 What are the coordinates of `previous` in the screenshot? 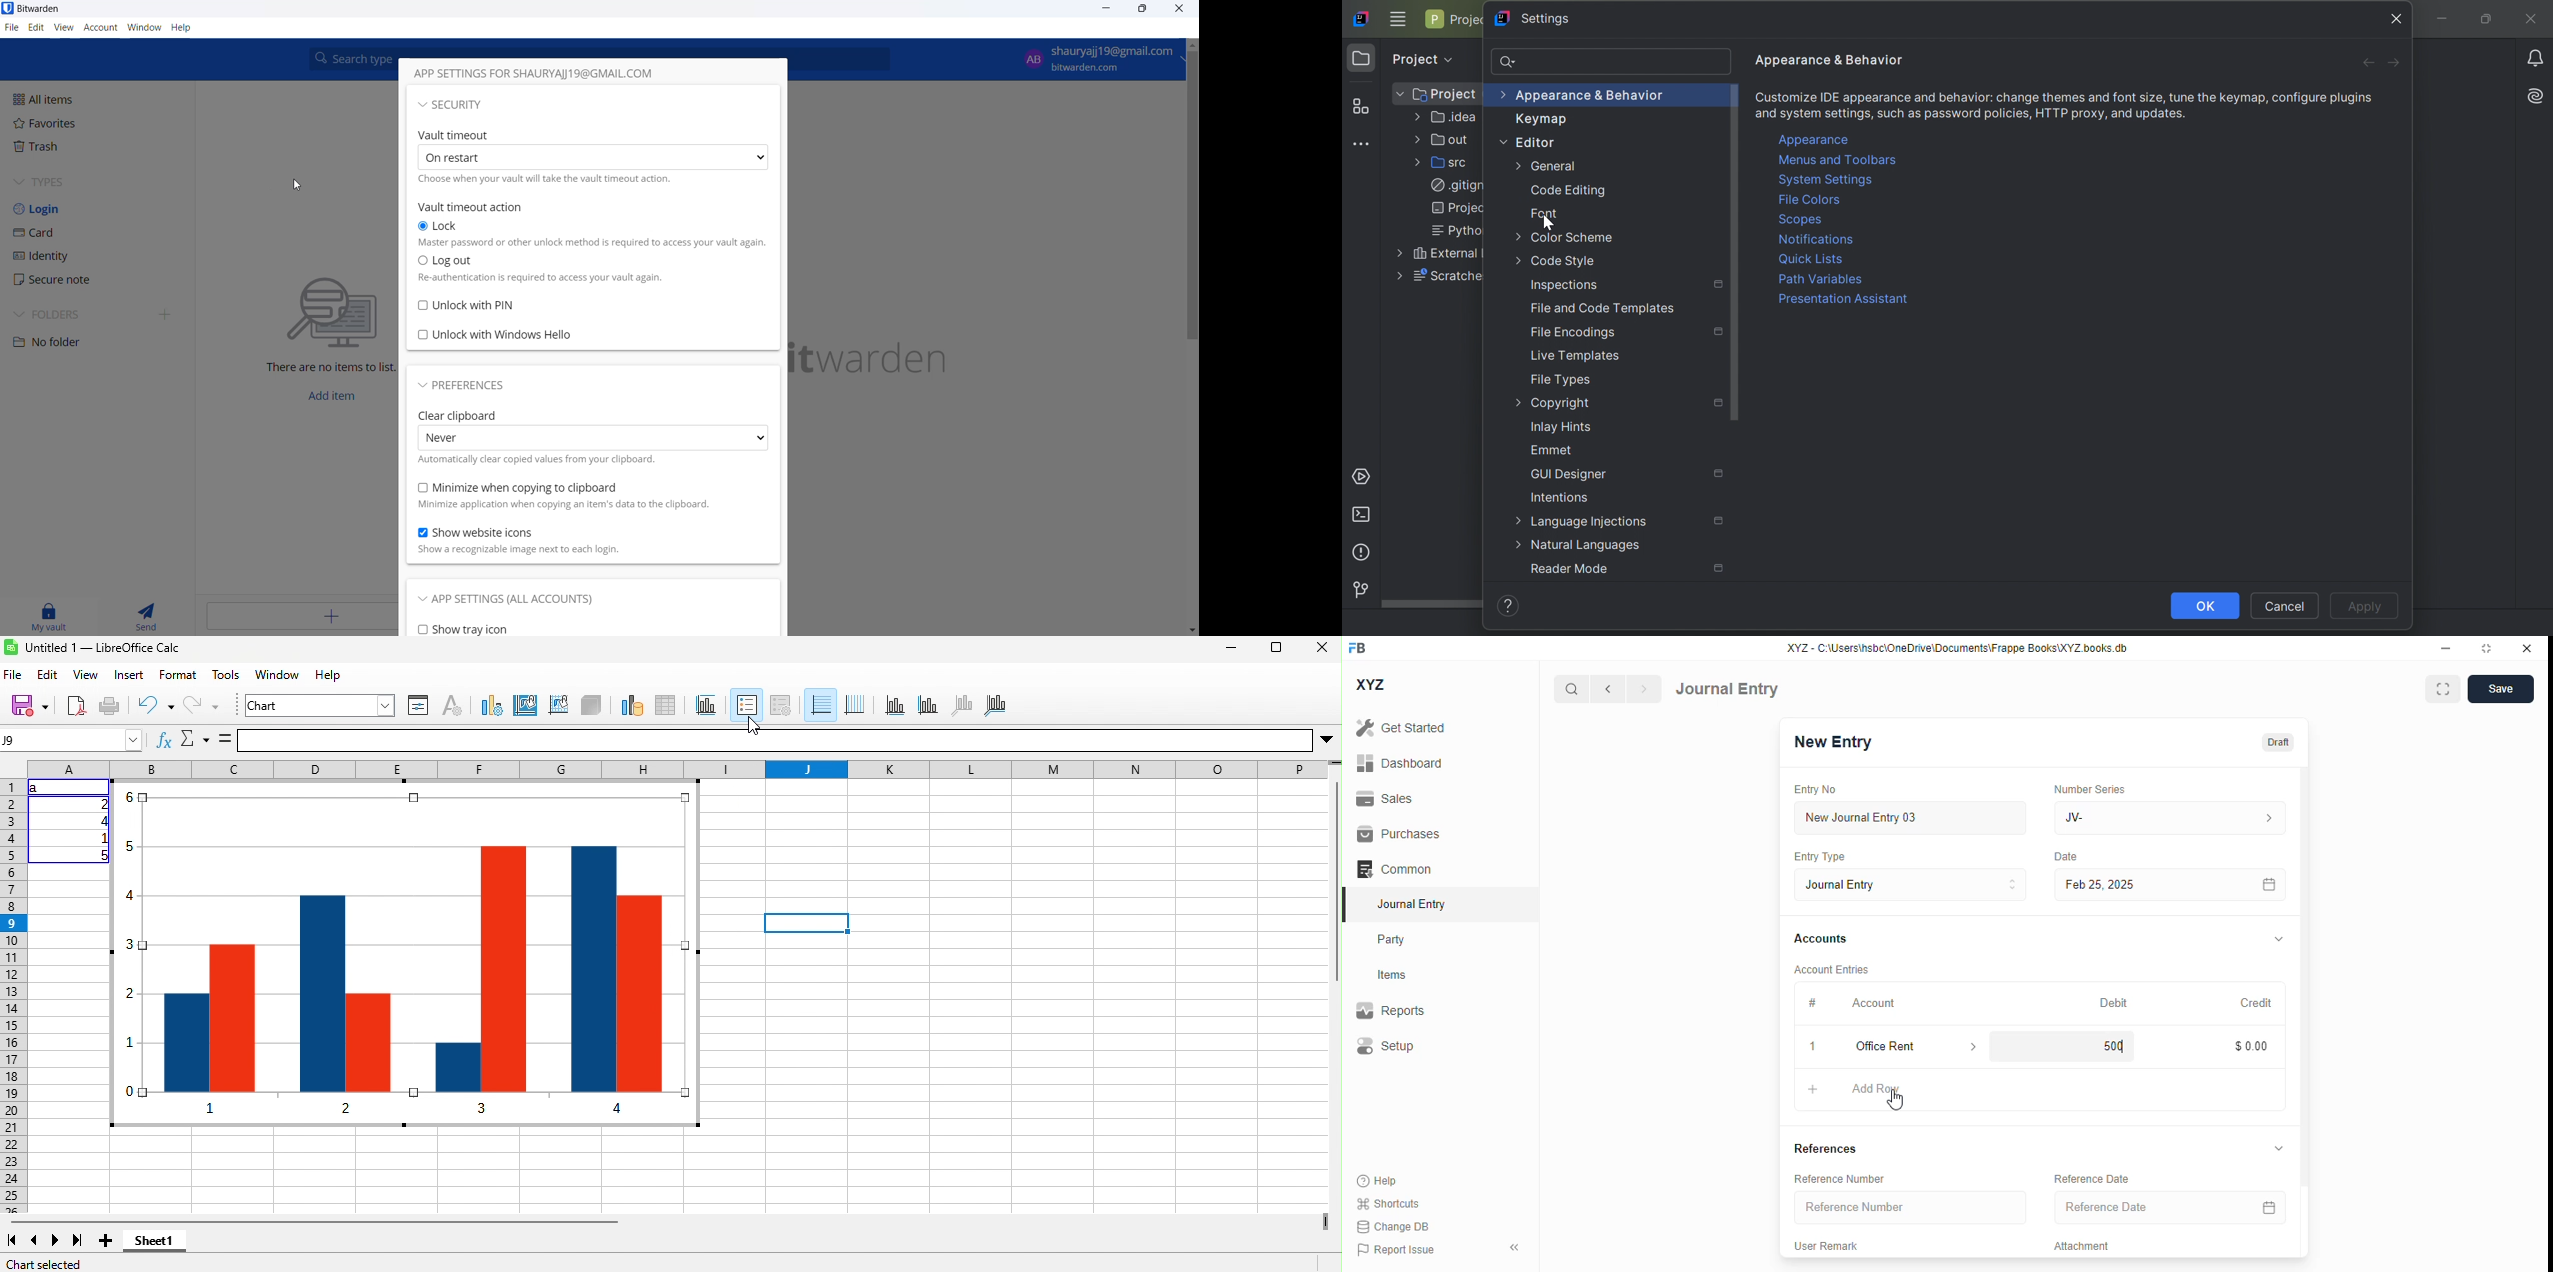 It's located at (1608, 689).